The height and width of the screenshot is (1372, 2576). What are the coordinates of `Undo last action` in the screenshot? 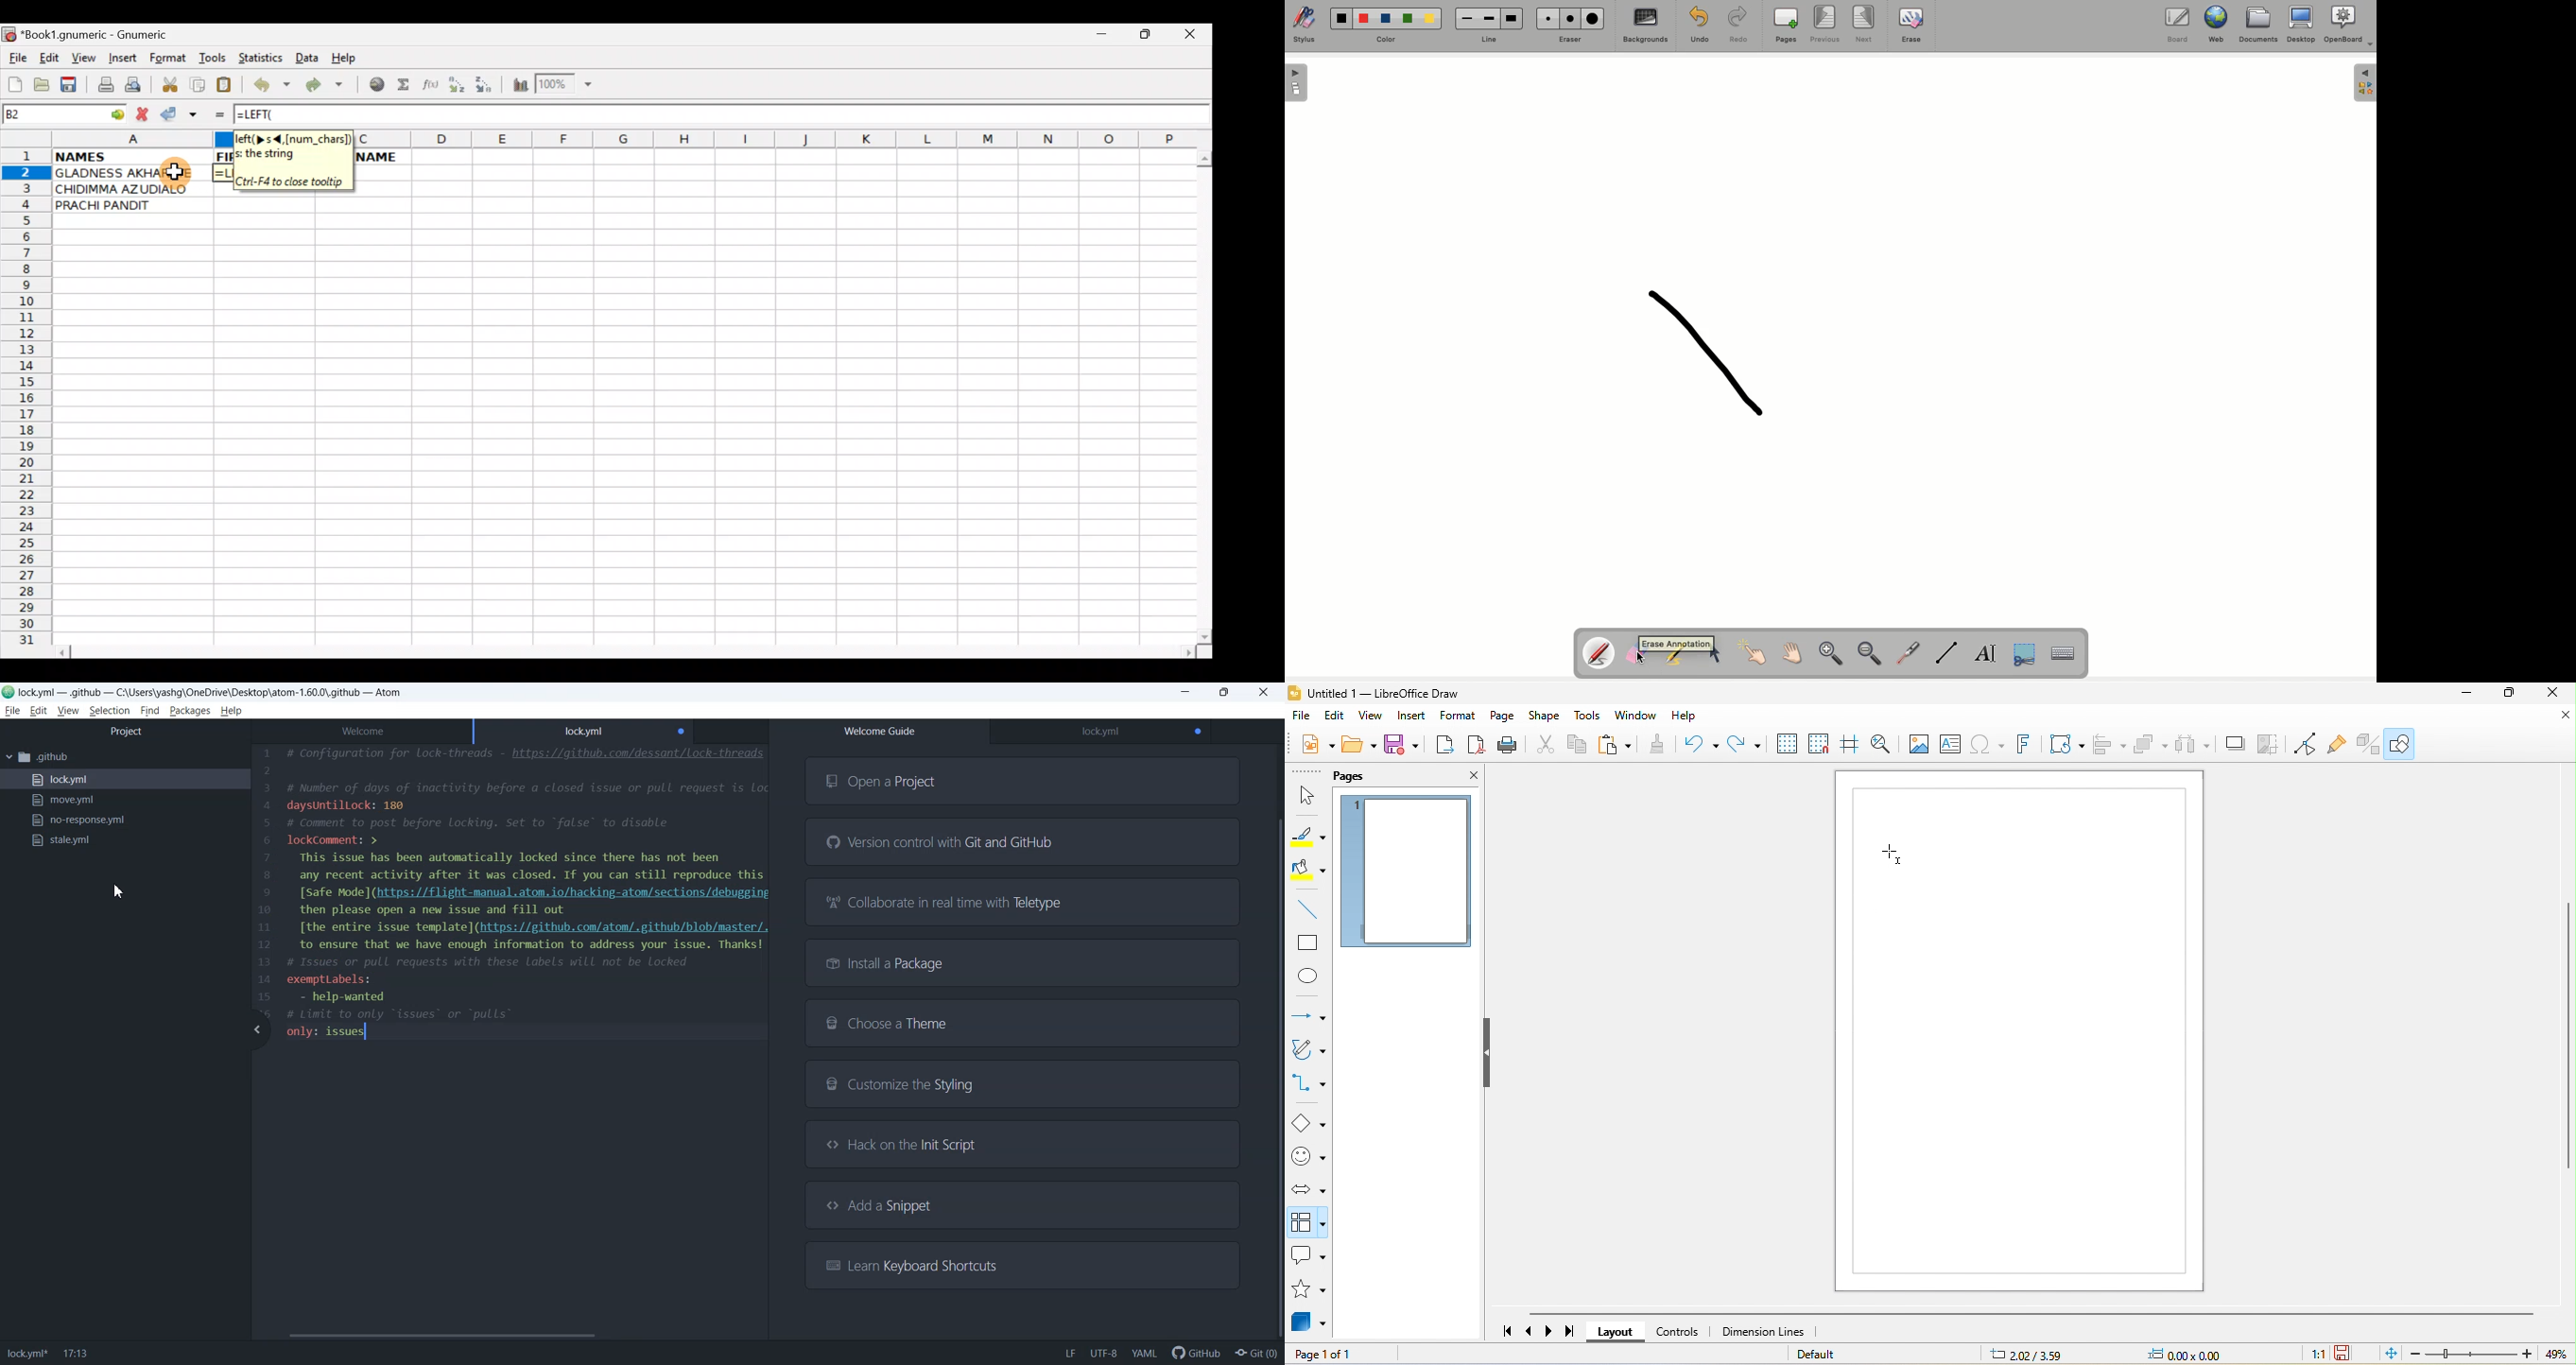 It's located at (274, 87).